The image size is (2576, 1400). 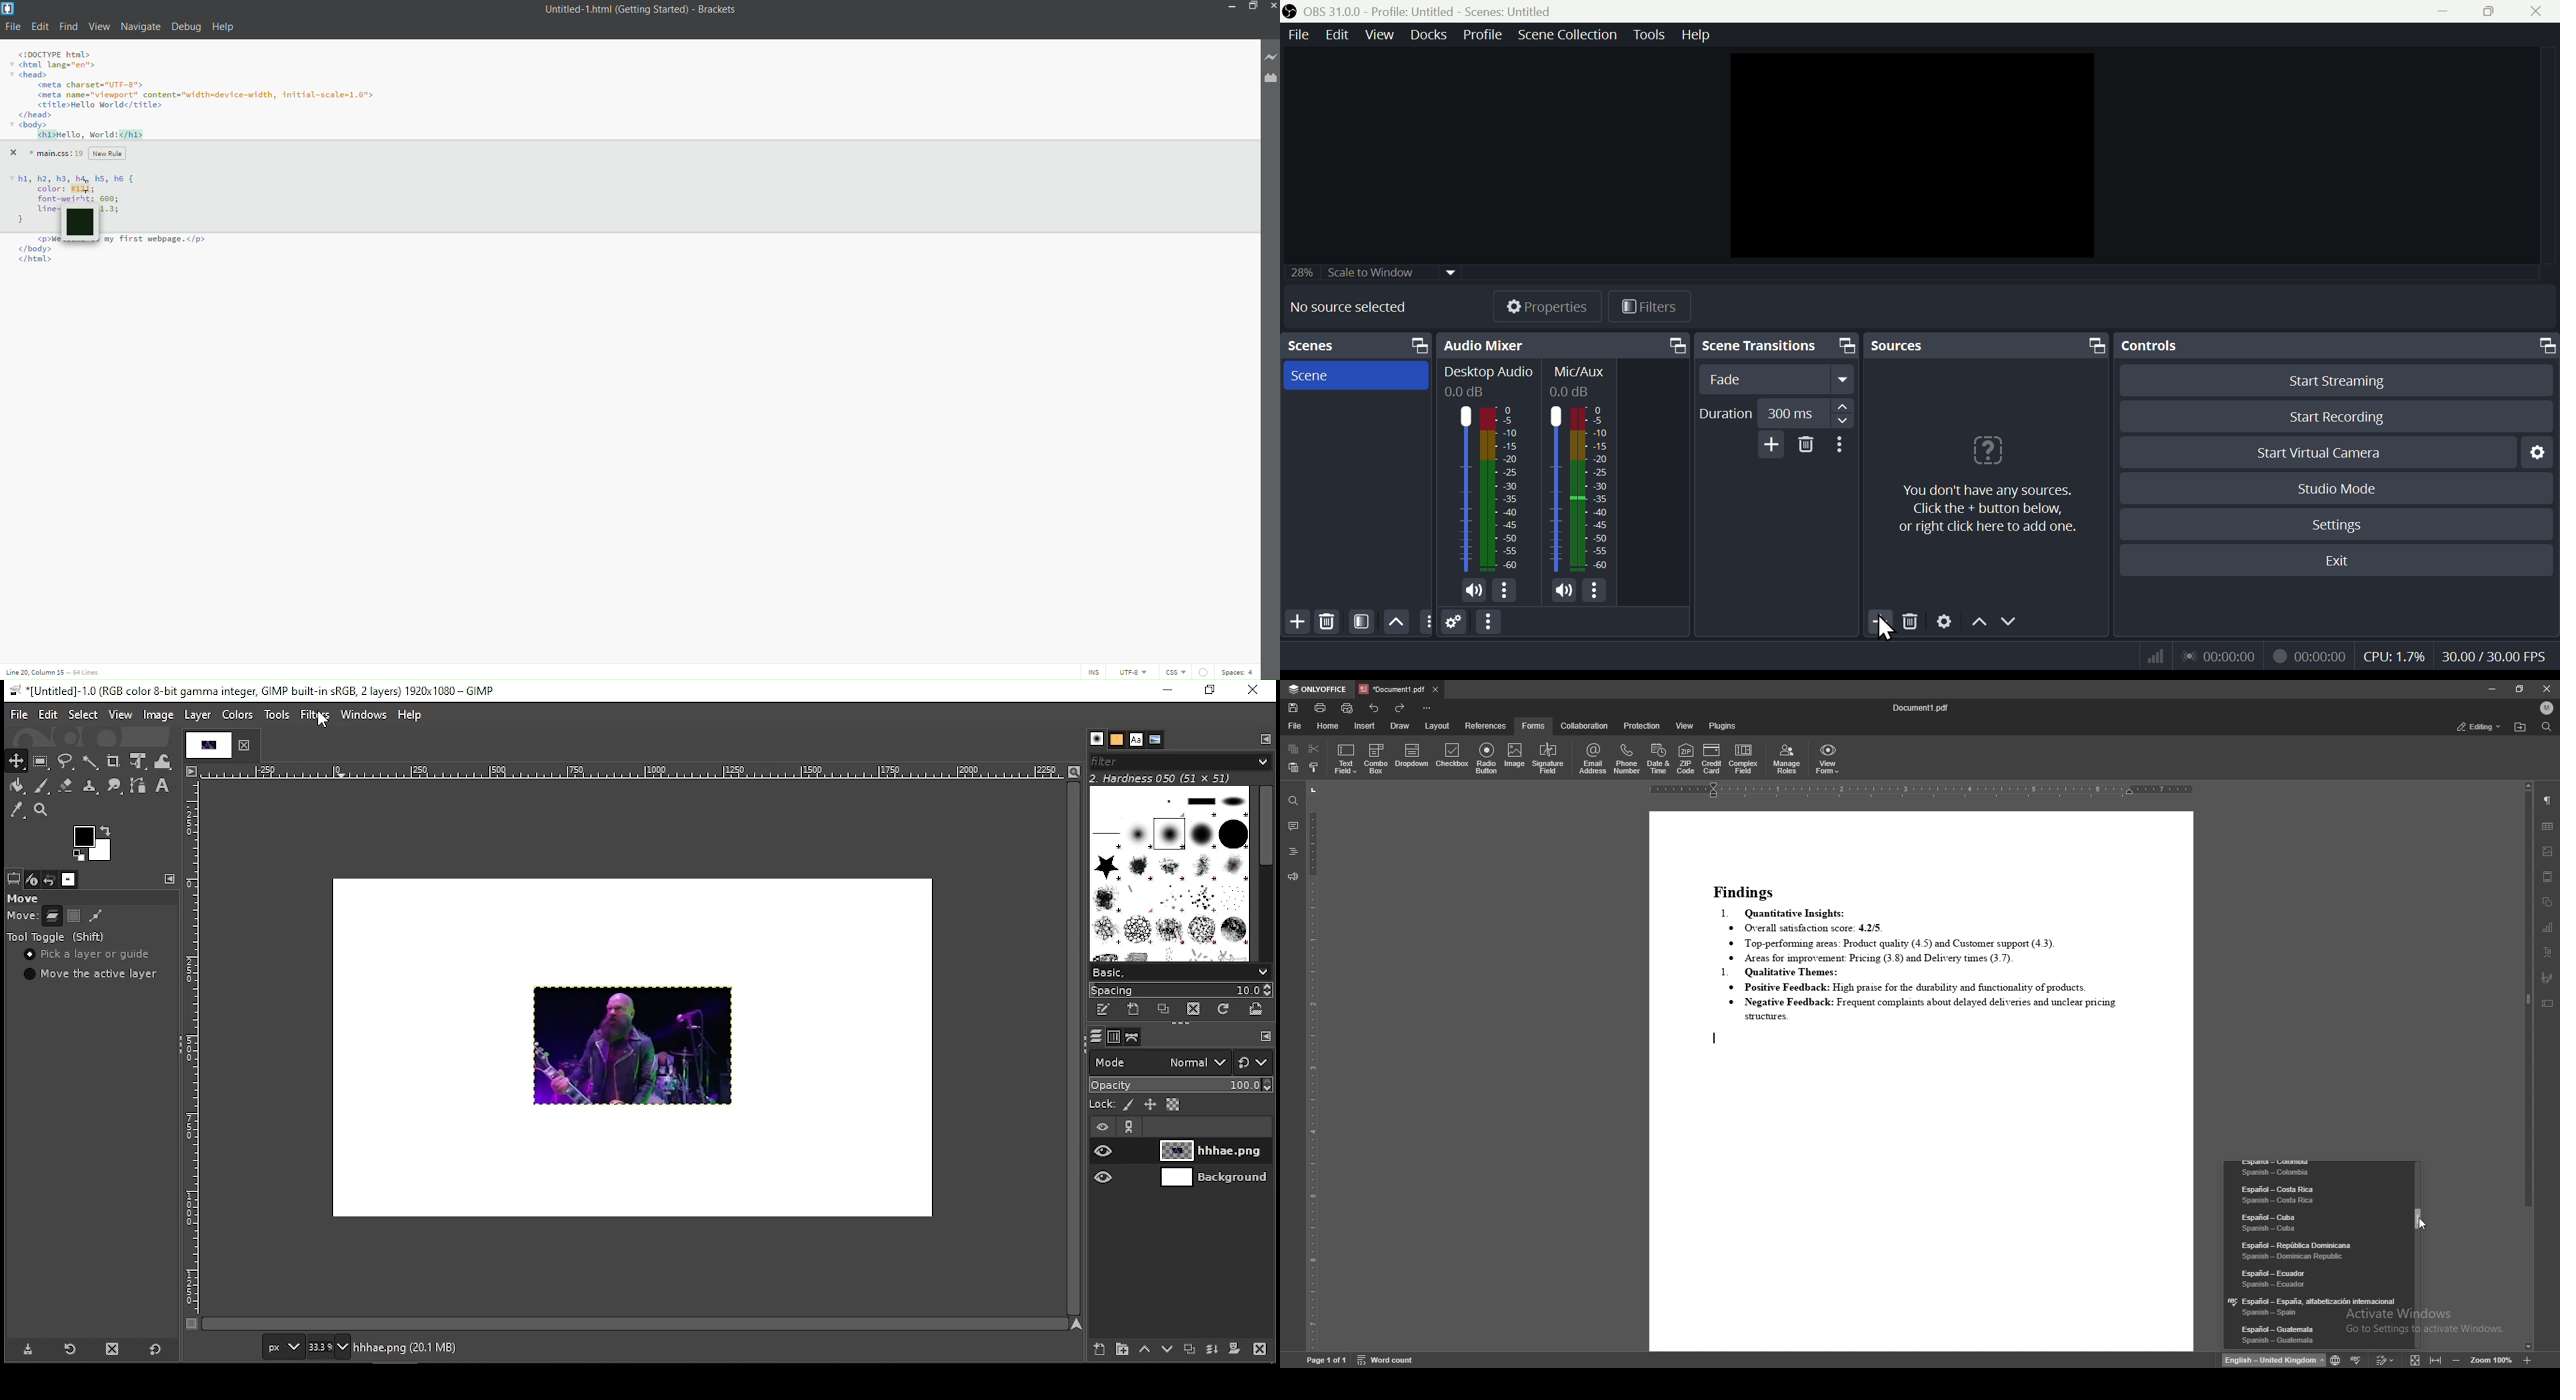 What do you see at coordinates (19, 713) in the screenshot?
I see `file` at bounding box center [19, 713].